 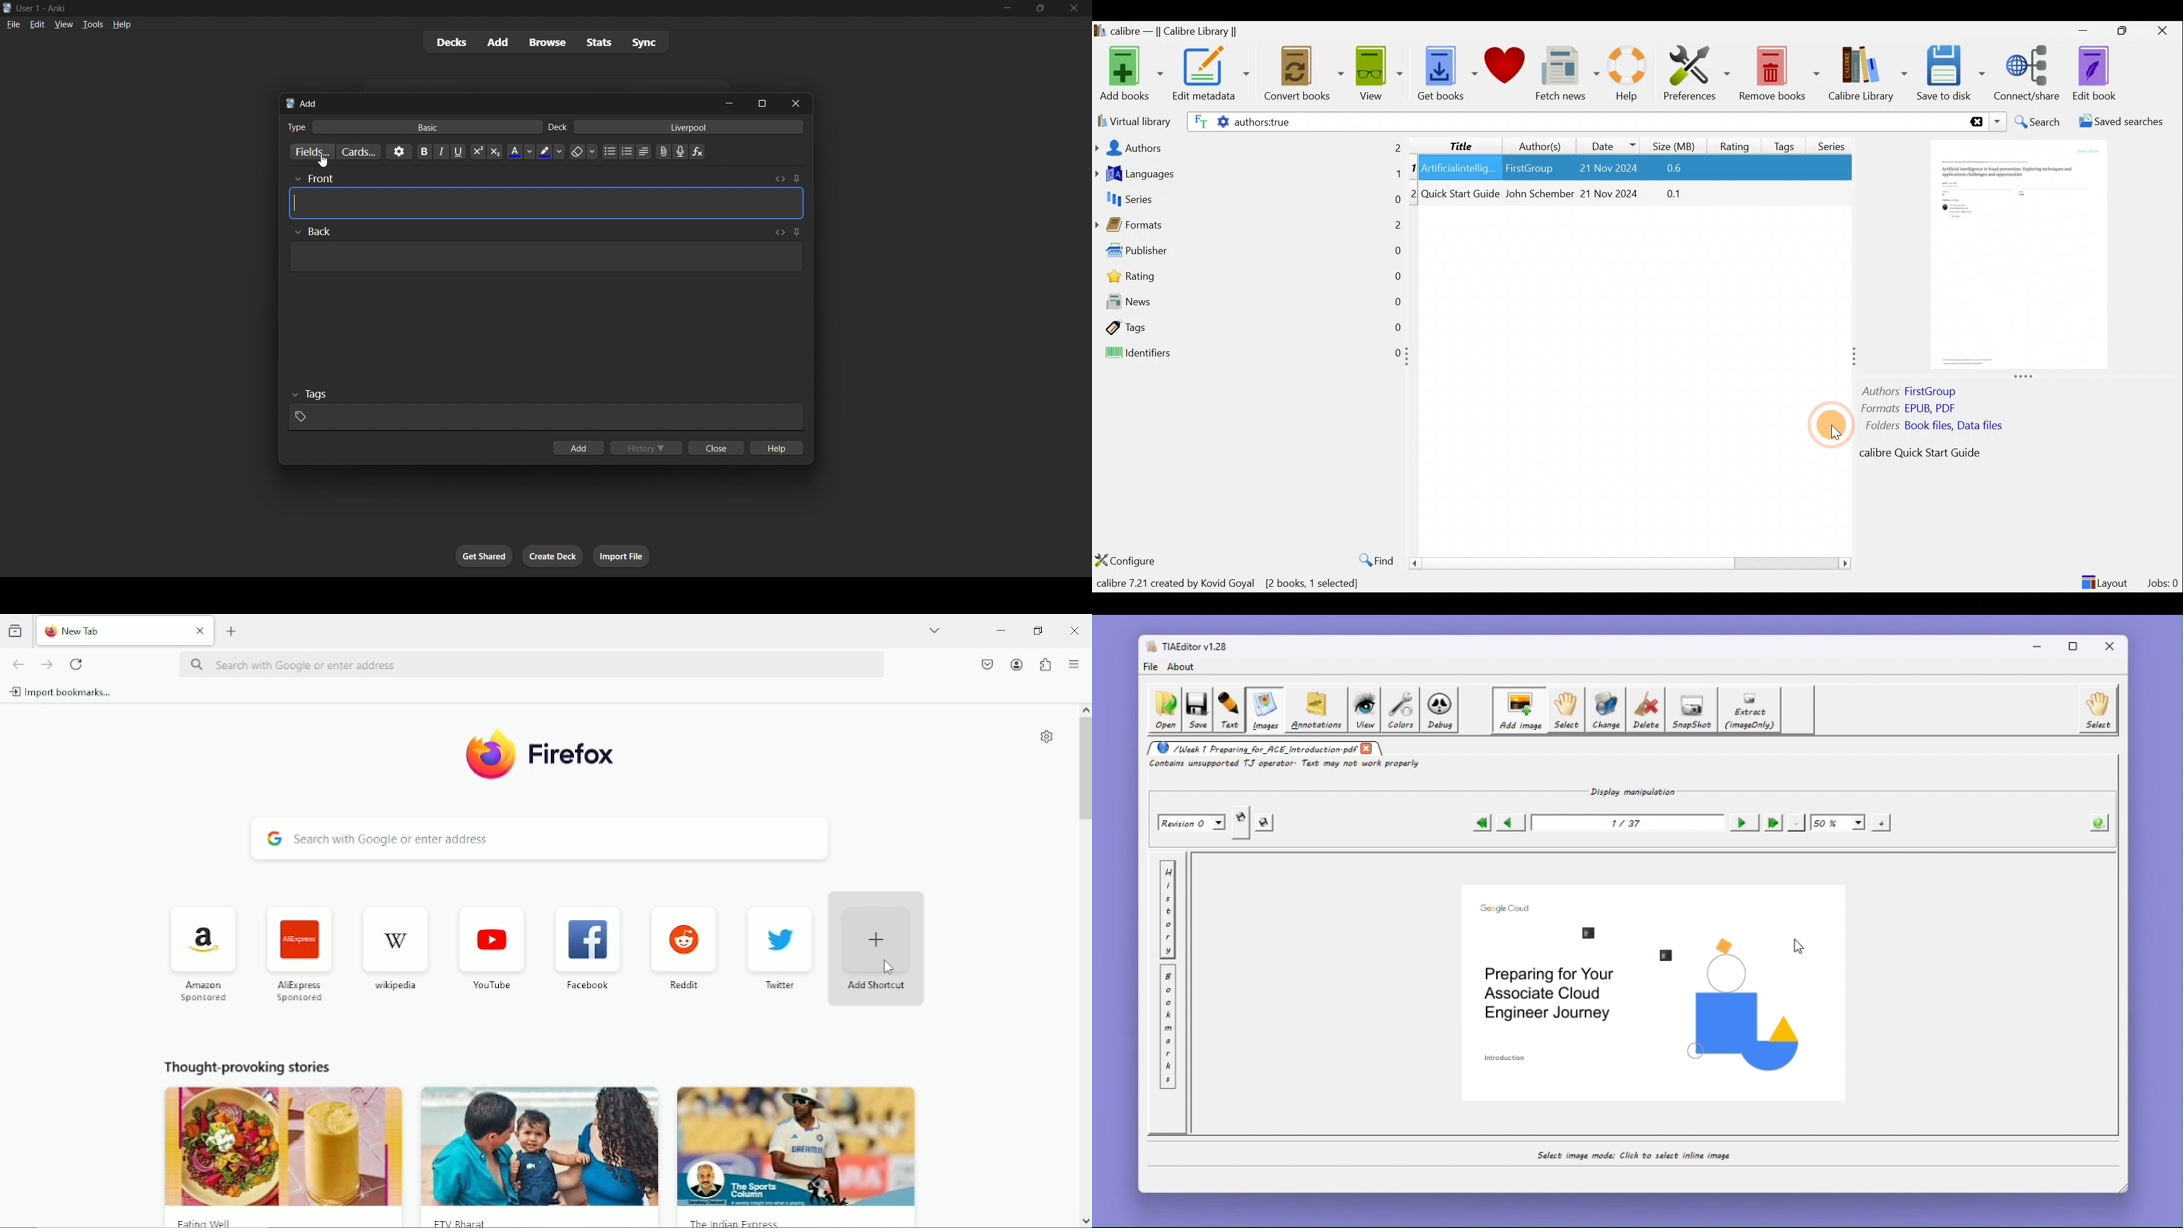 What do you see at coordinates (1697, 72) in the screenshot?
I see `Preferences` at bounding box center [1697, 72].